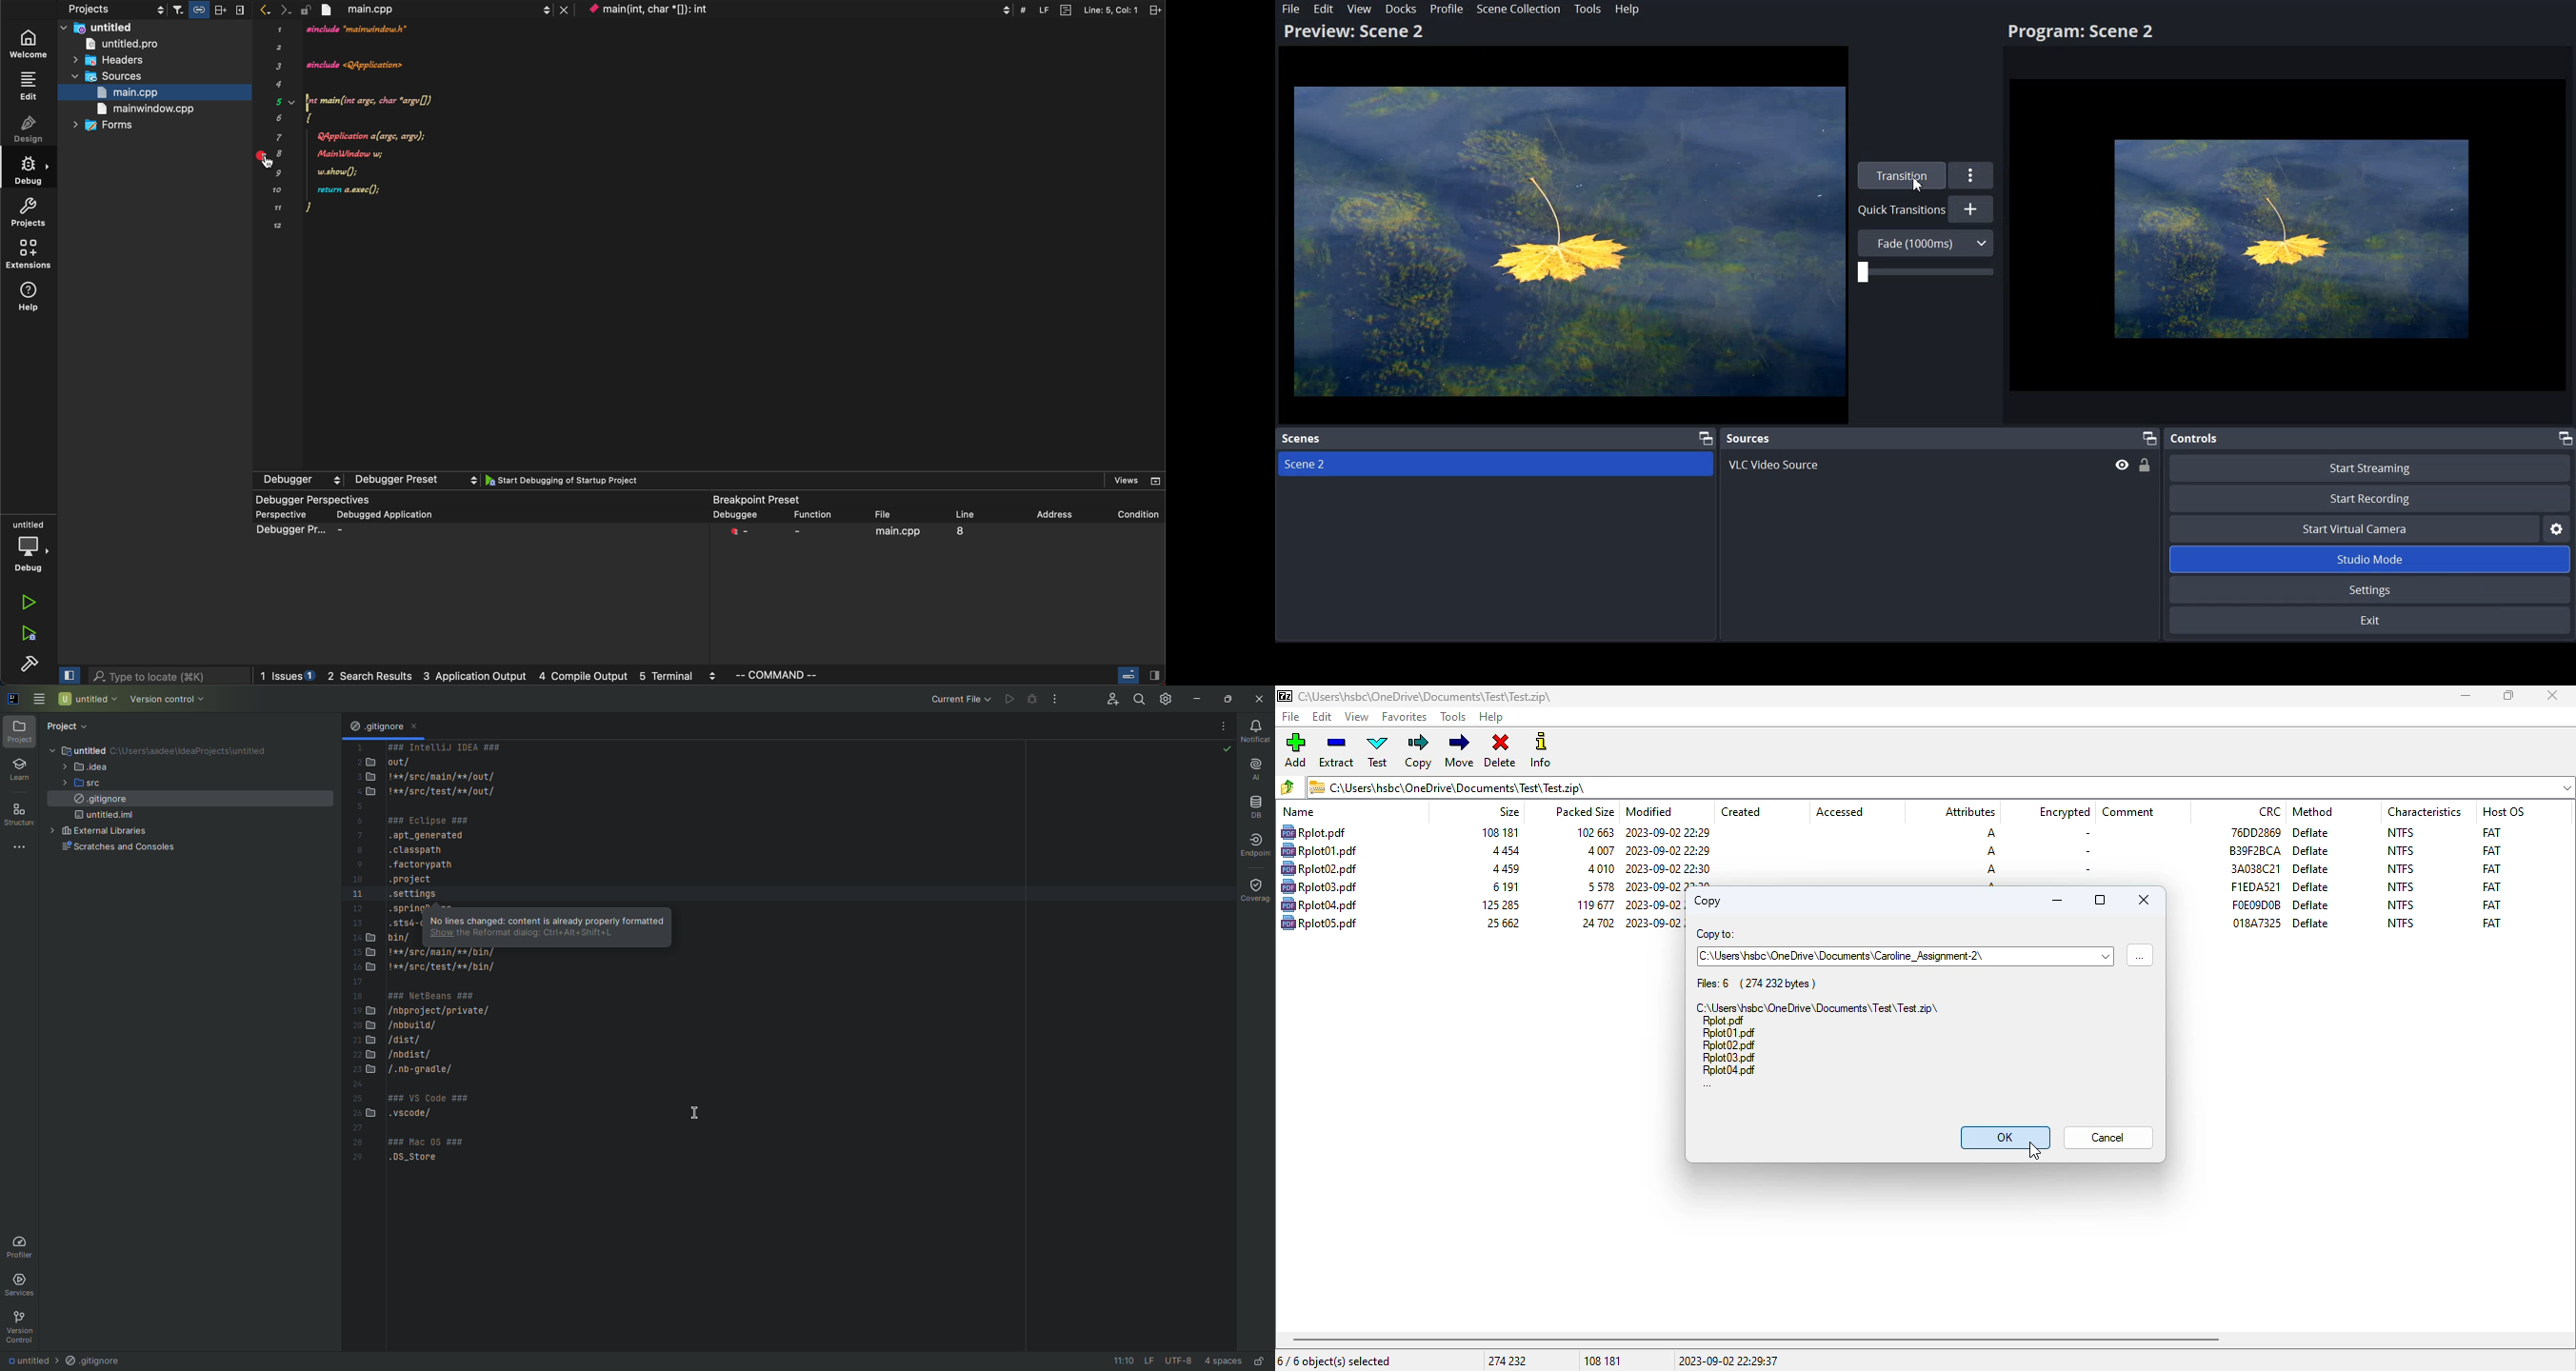  Describe the element at coordinates (1518, 9) in the screenshot. I see `Scene Collection` at that location.